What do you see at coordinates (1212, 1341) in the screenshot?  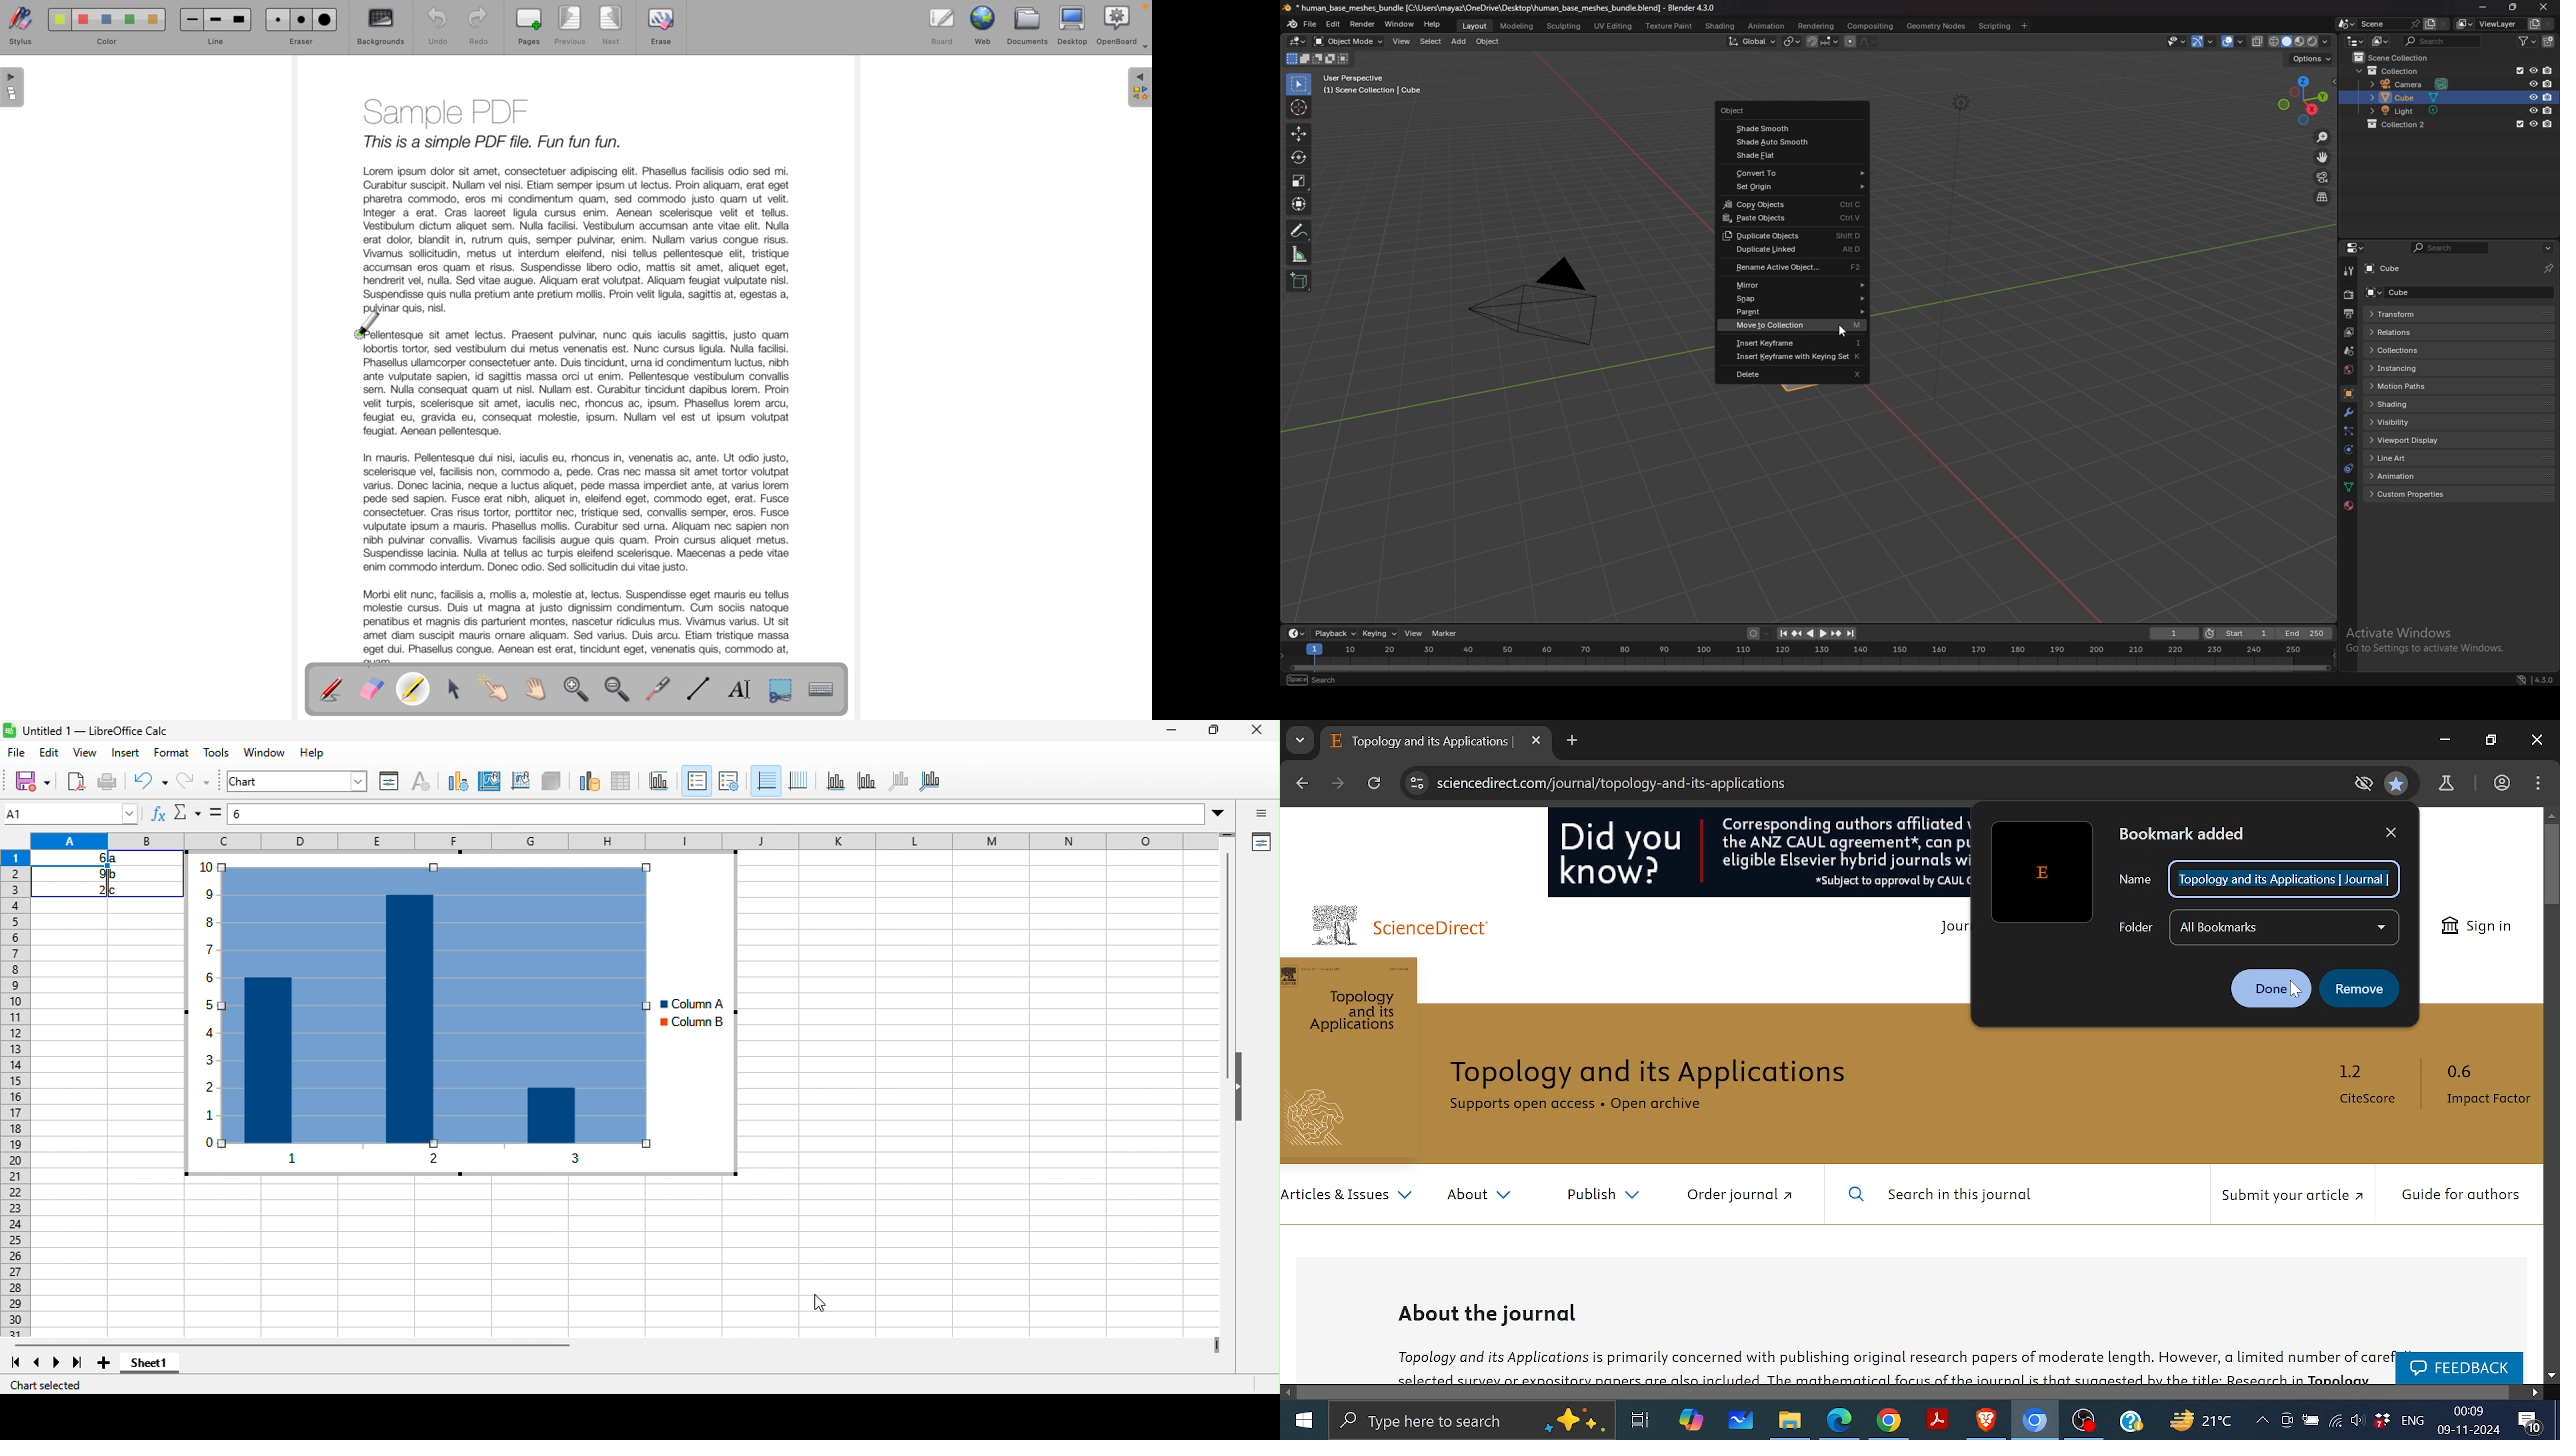 I see `drag to view more columns` at bounding box center [1212, 1341].